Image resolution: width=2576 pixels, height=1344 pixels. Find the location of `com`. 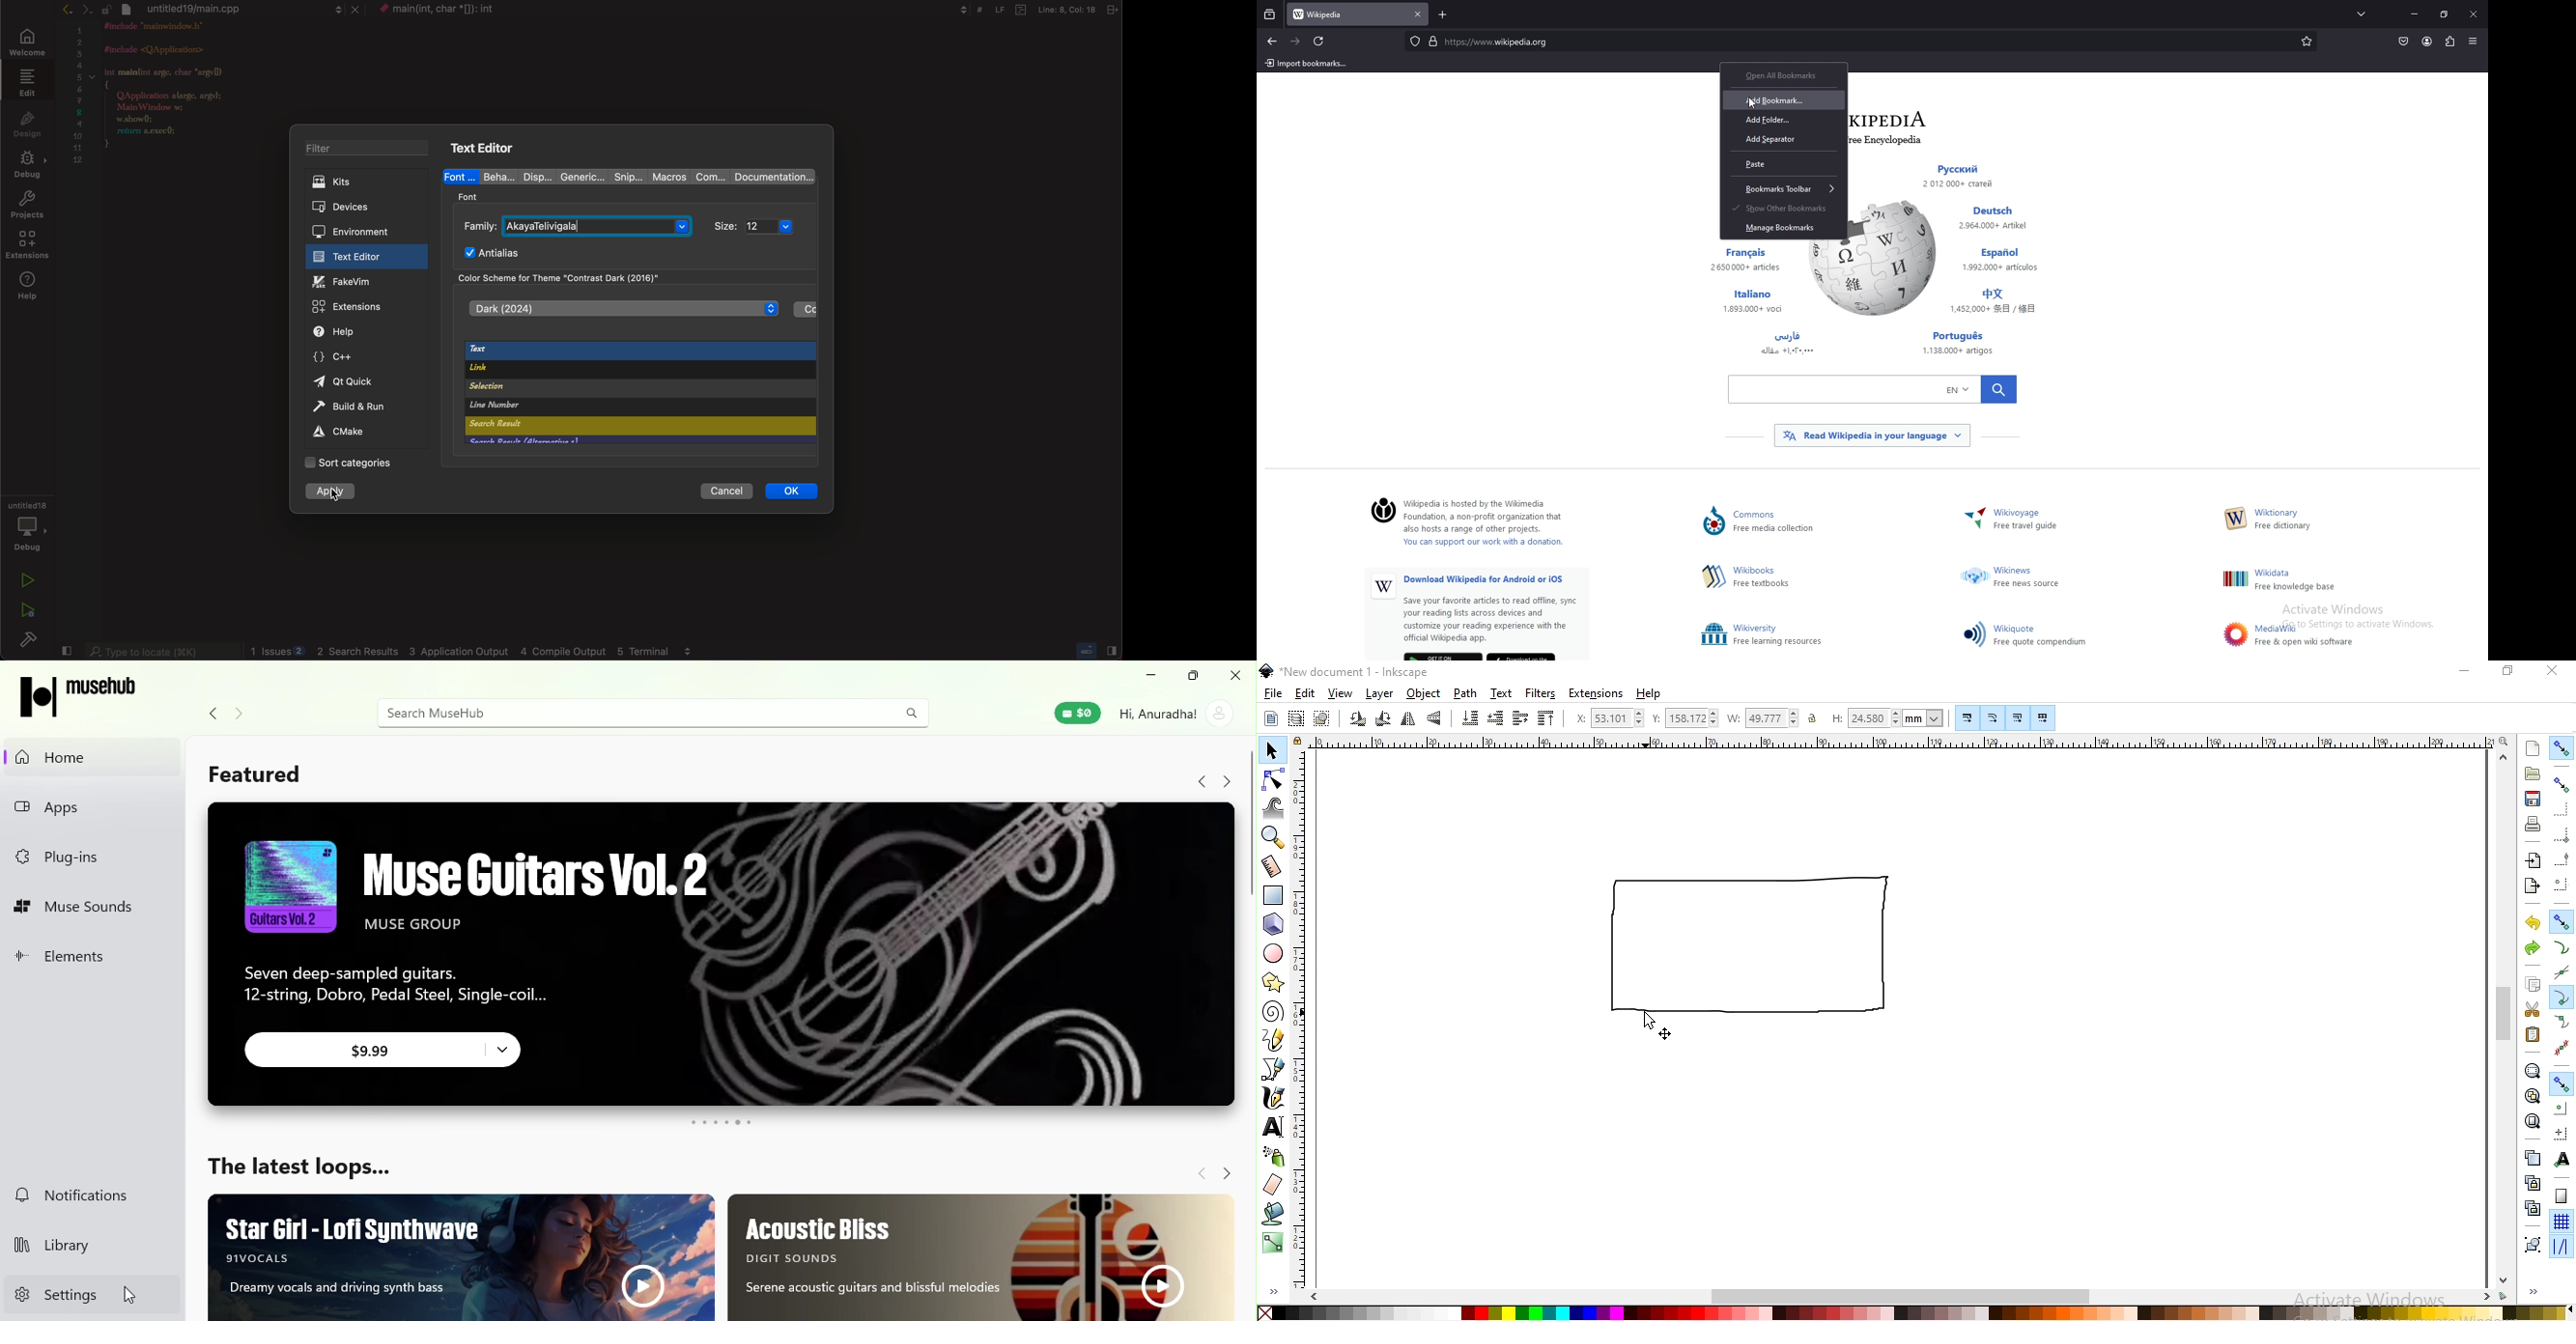

com is located at coordinates (711, 178).